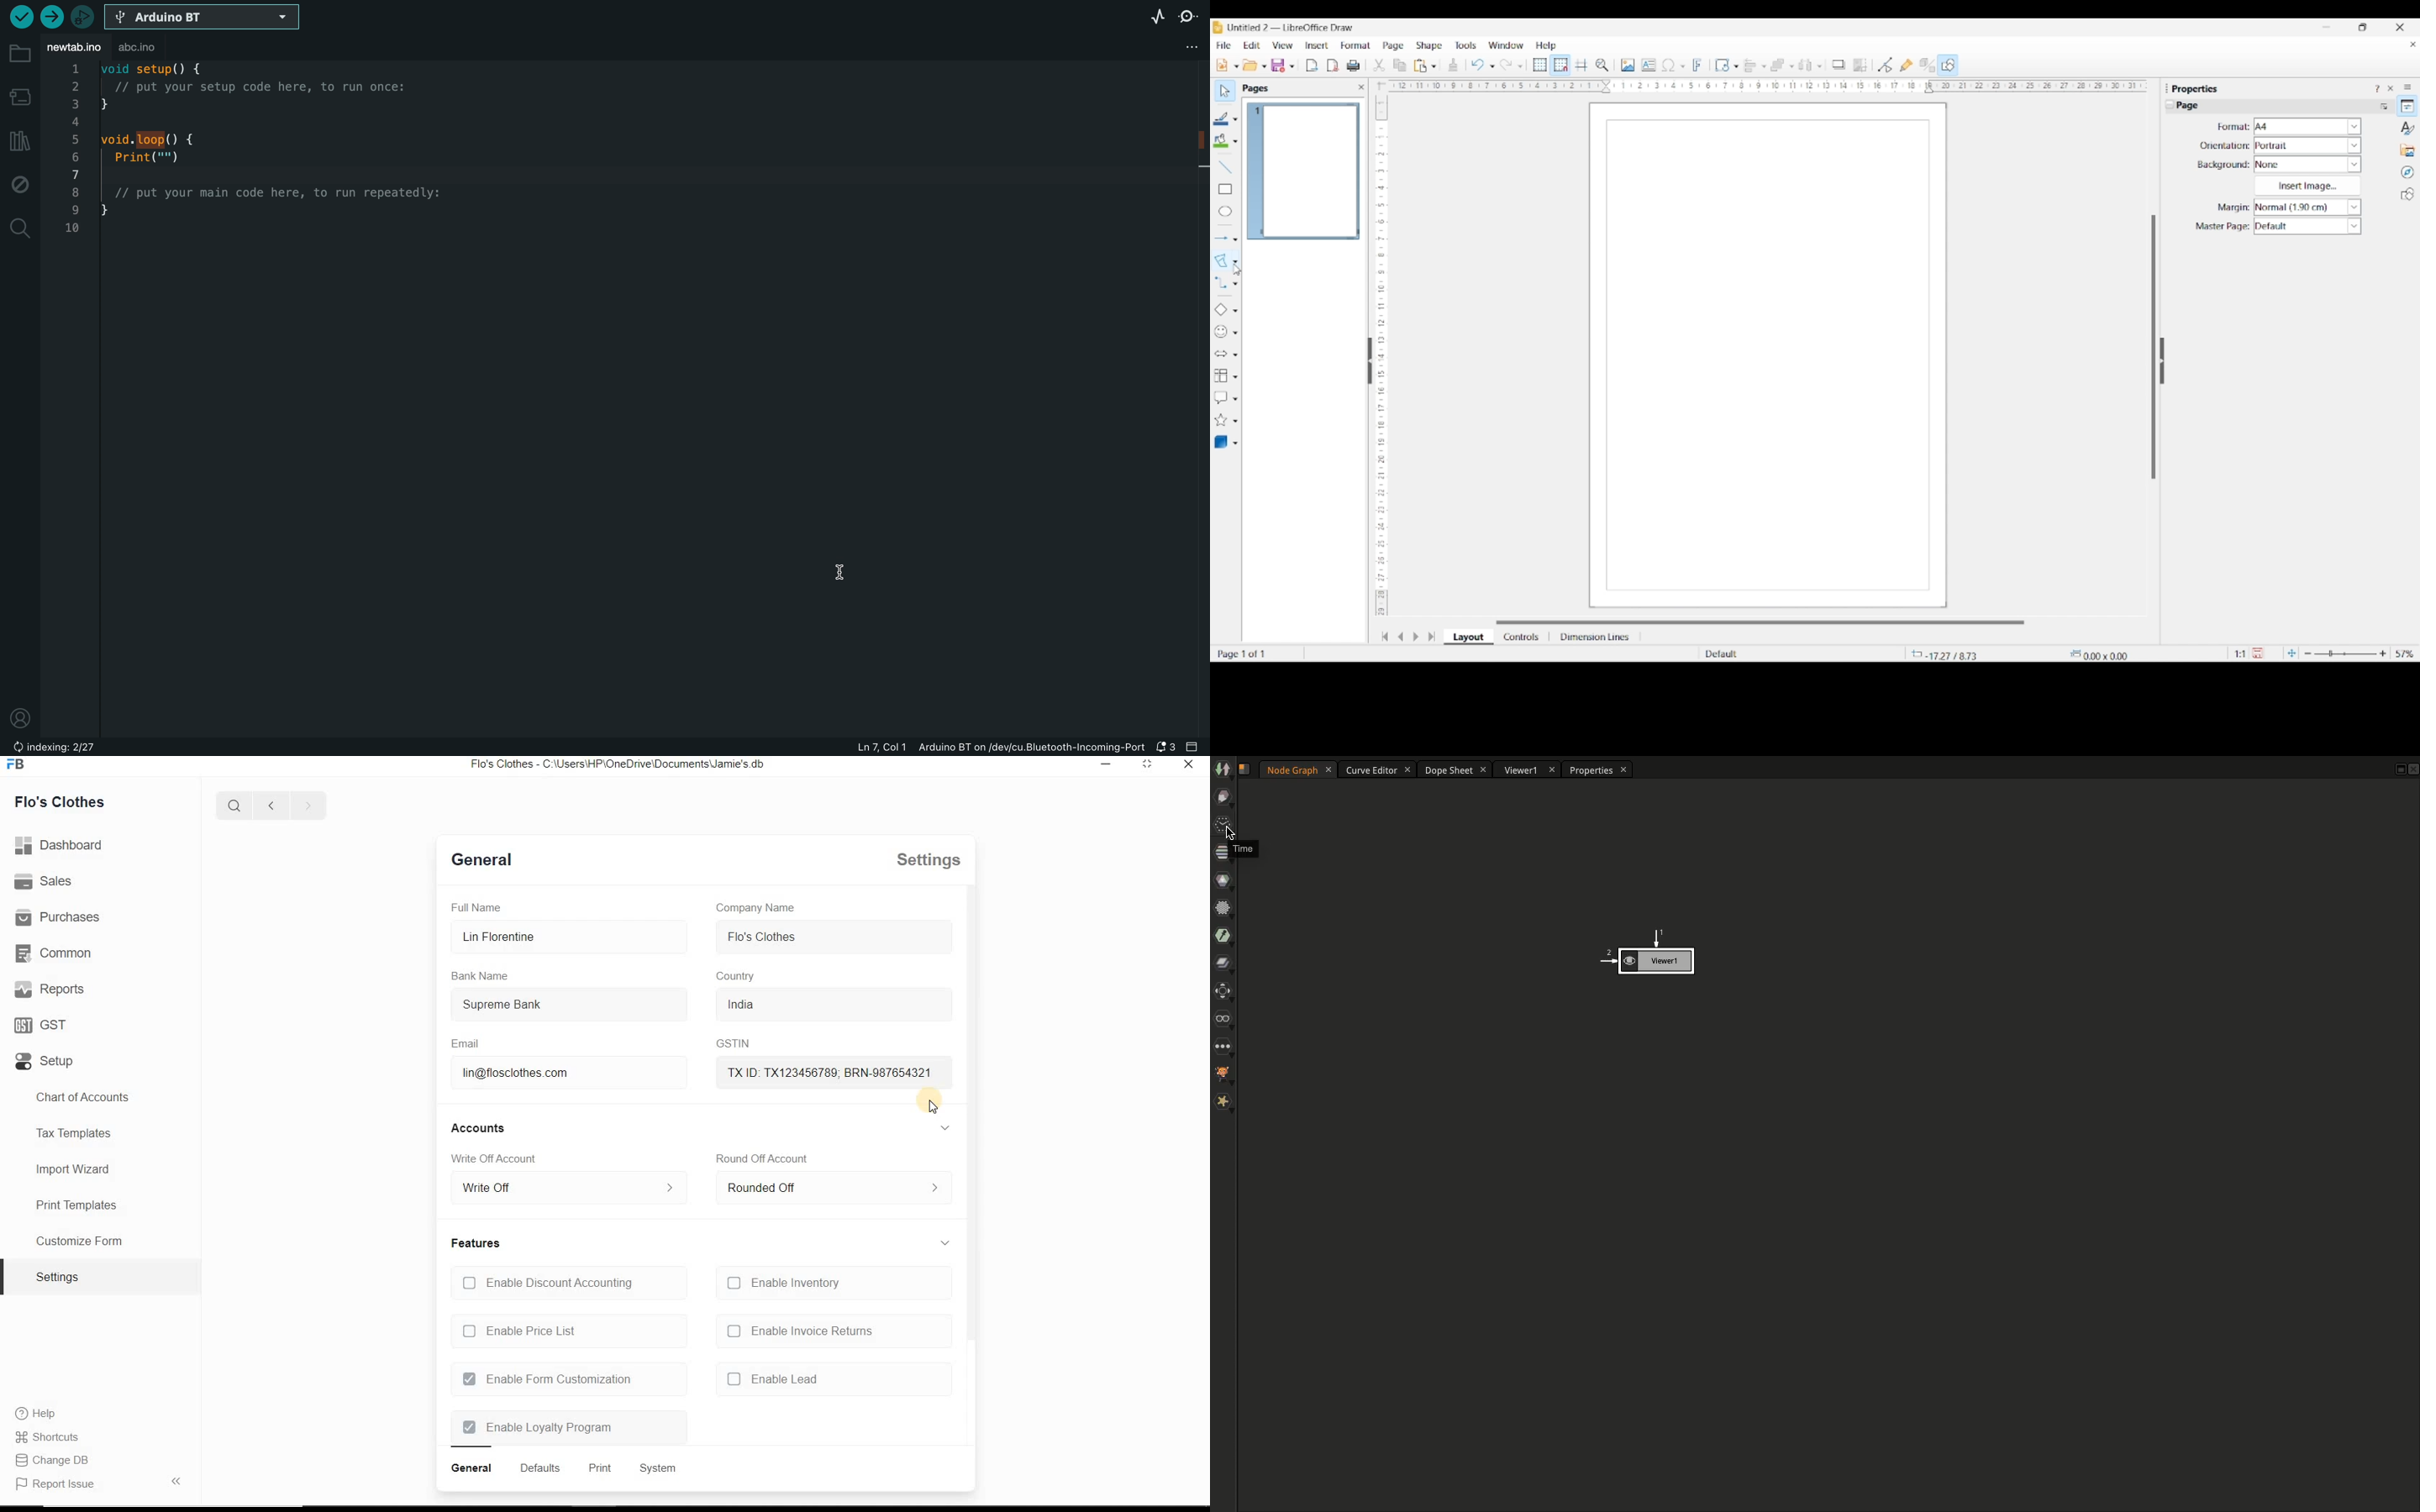 The image size is (2436, 1512). Describe the element at coordinates (305, 806) in the screenshot. I see `next` at that location.